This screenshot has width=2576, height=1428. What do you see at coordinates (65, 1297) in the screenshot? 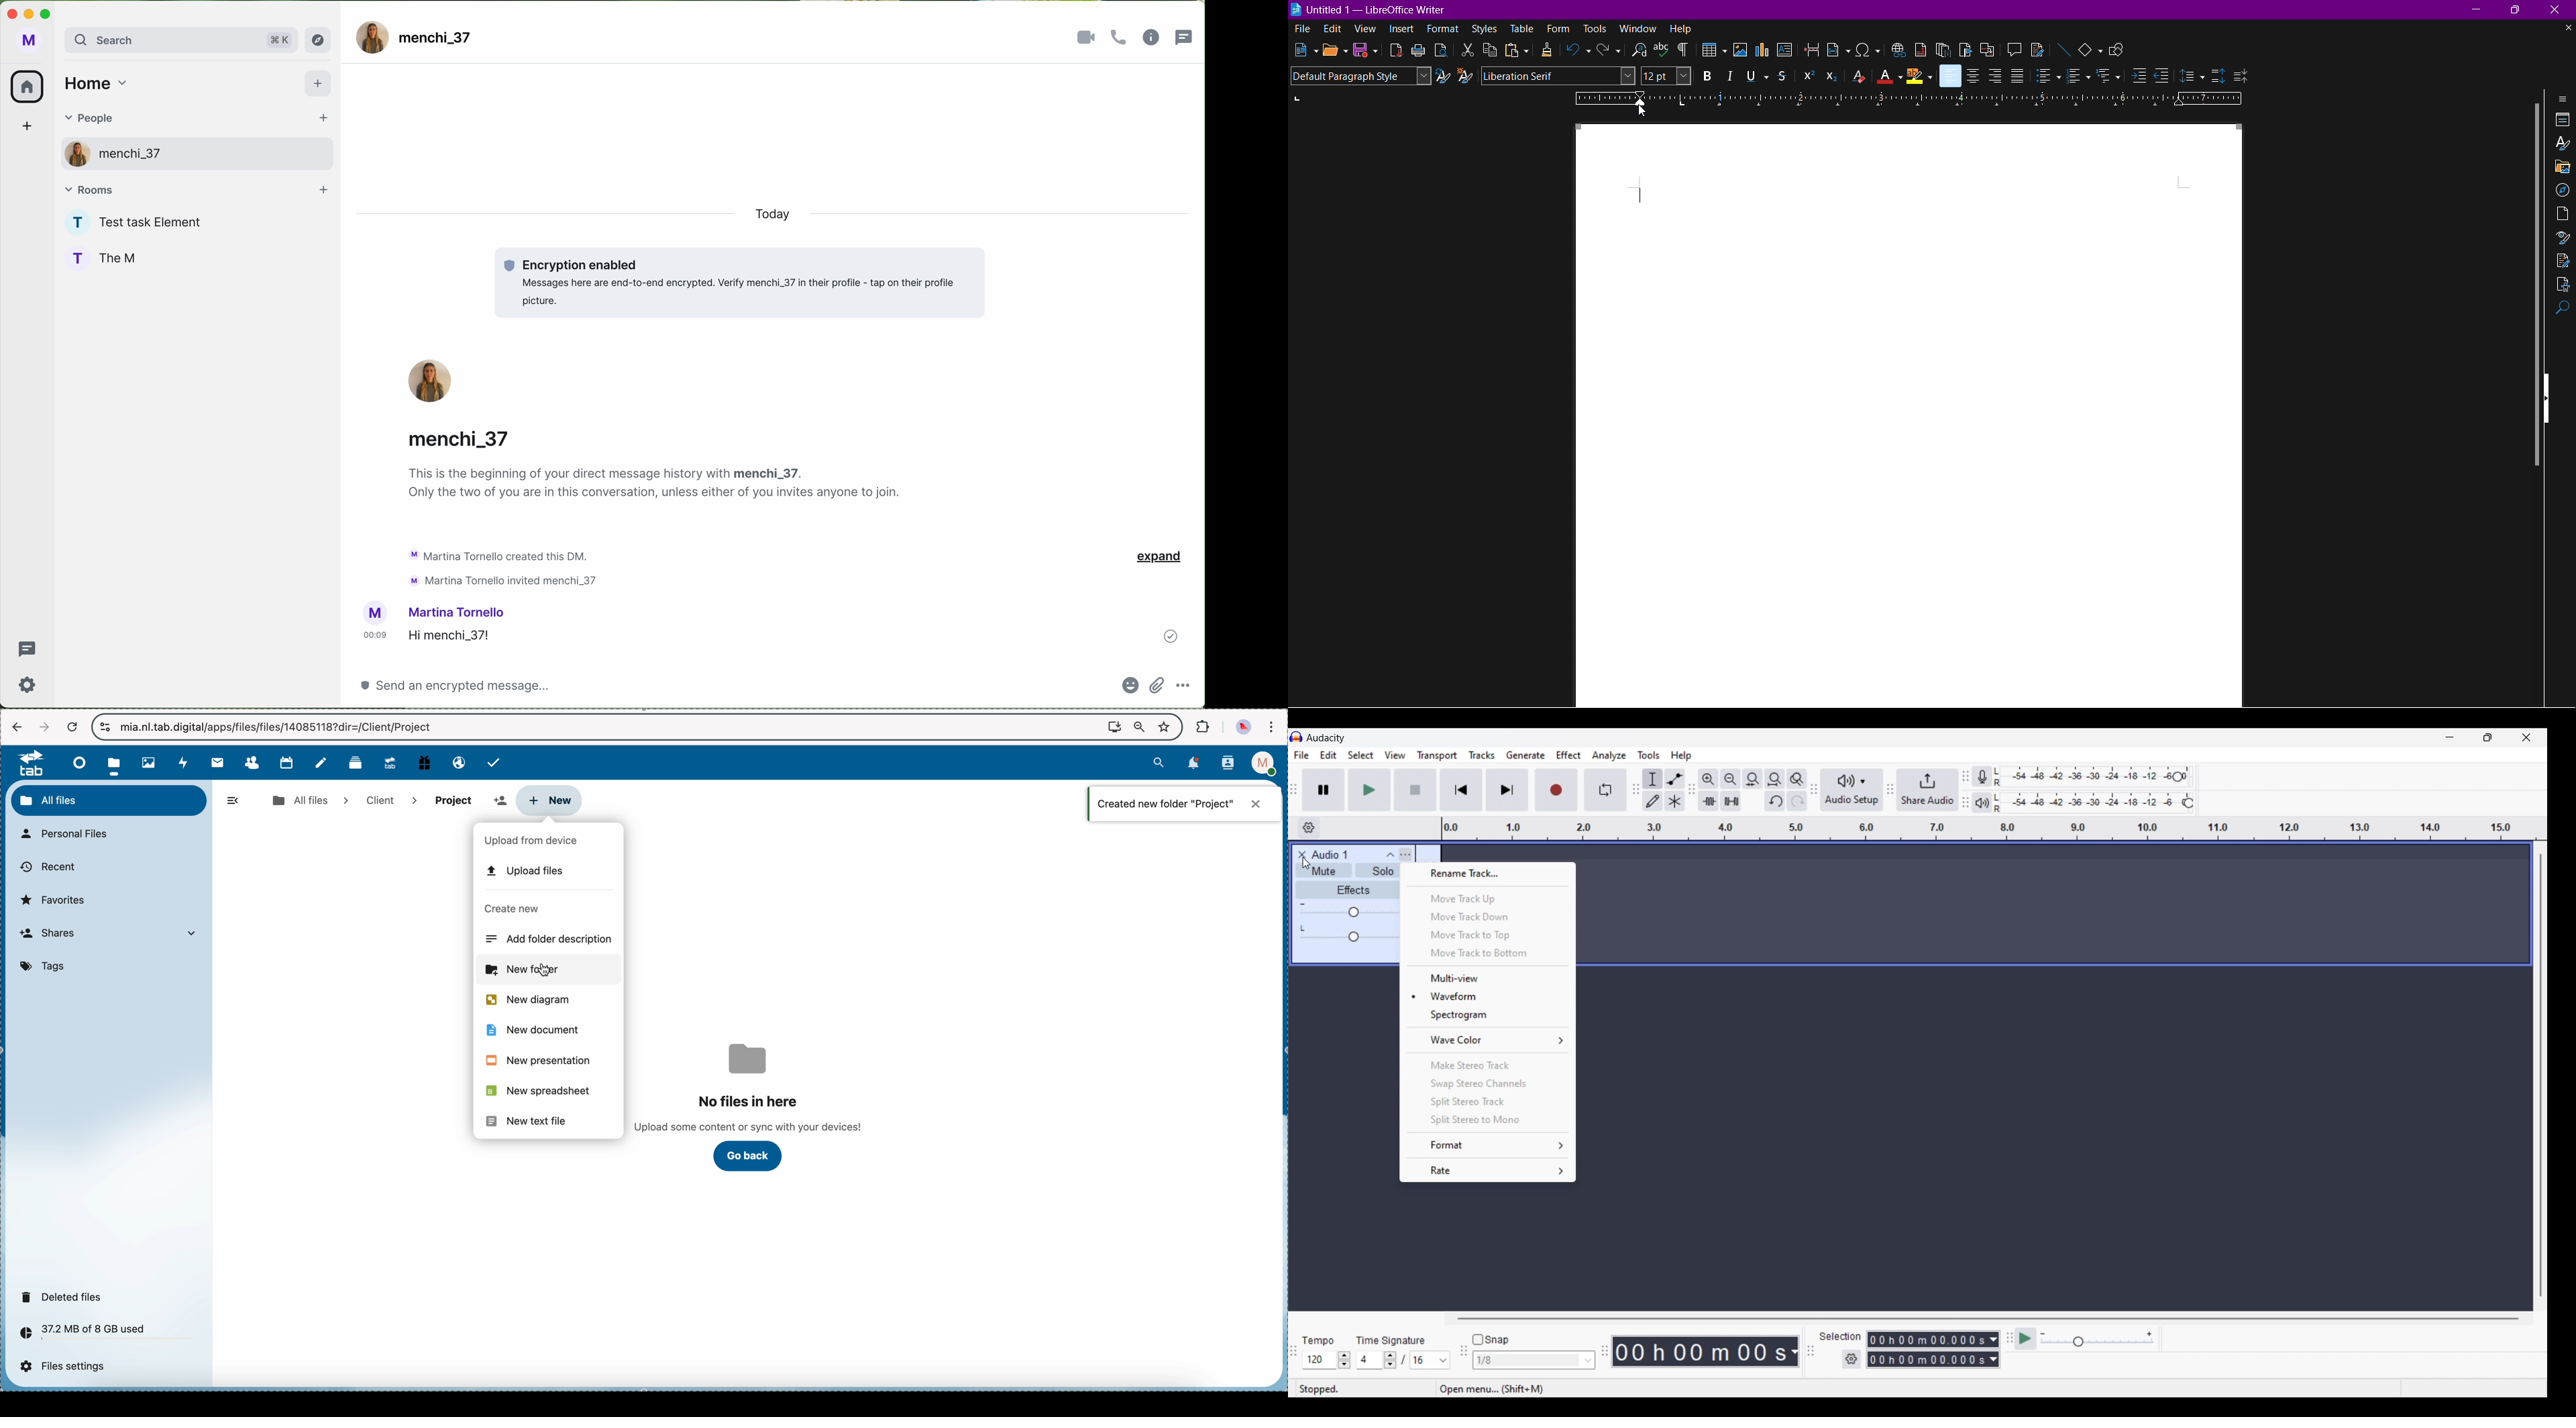
I see `deleted files` at bounding box center [65, 1297].